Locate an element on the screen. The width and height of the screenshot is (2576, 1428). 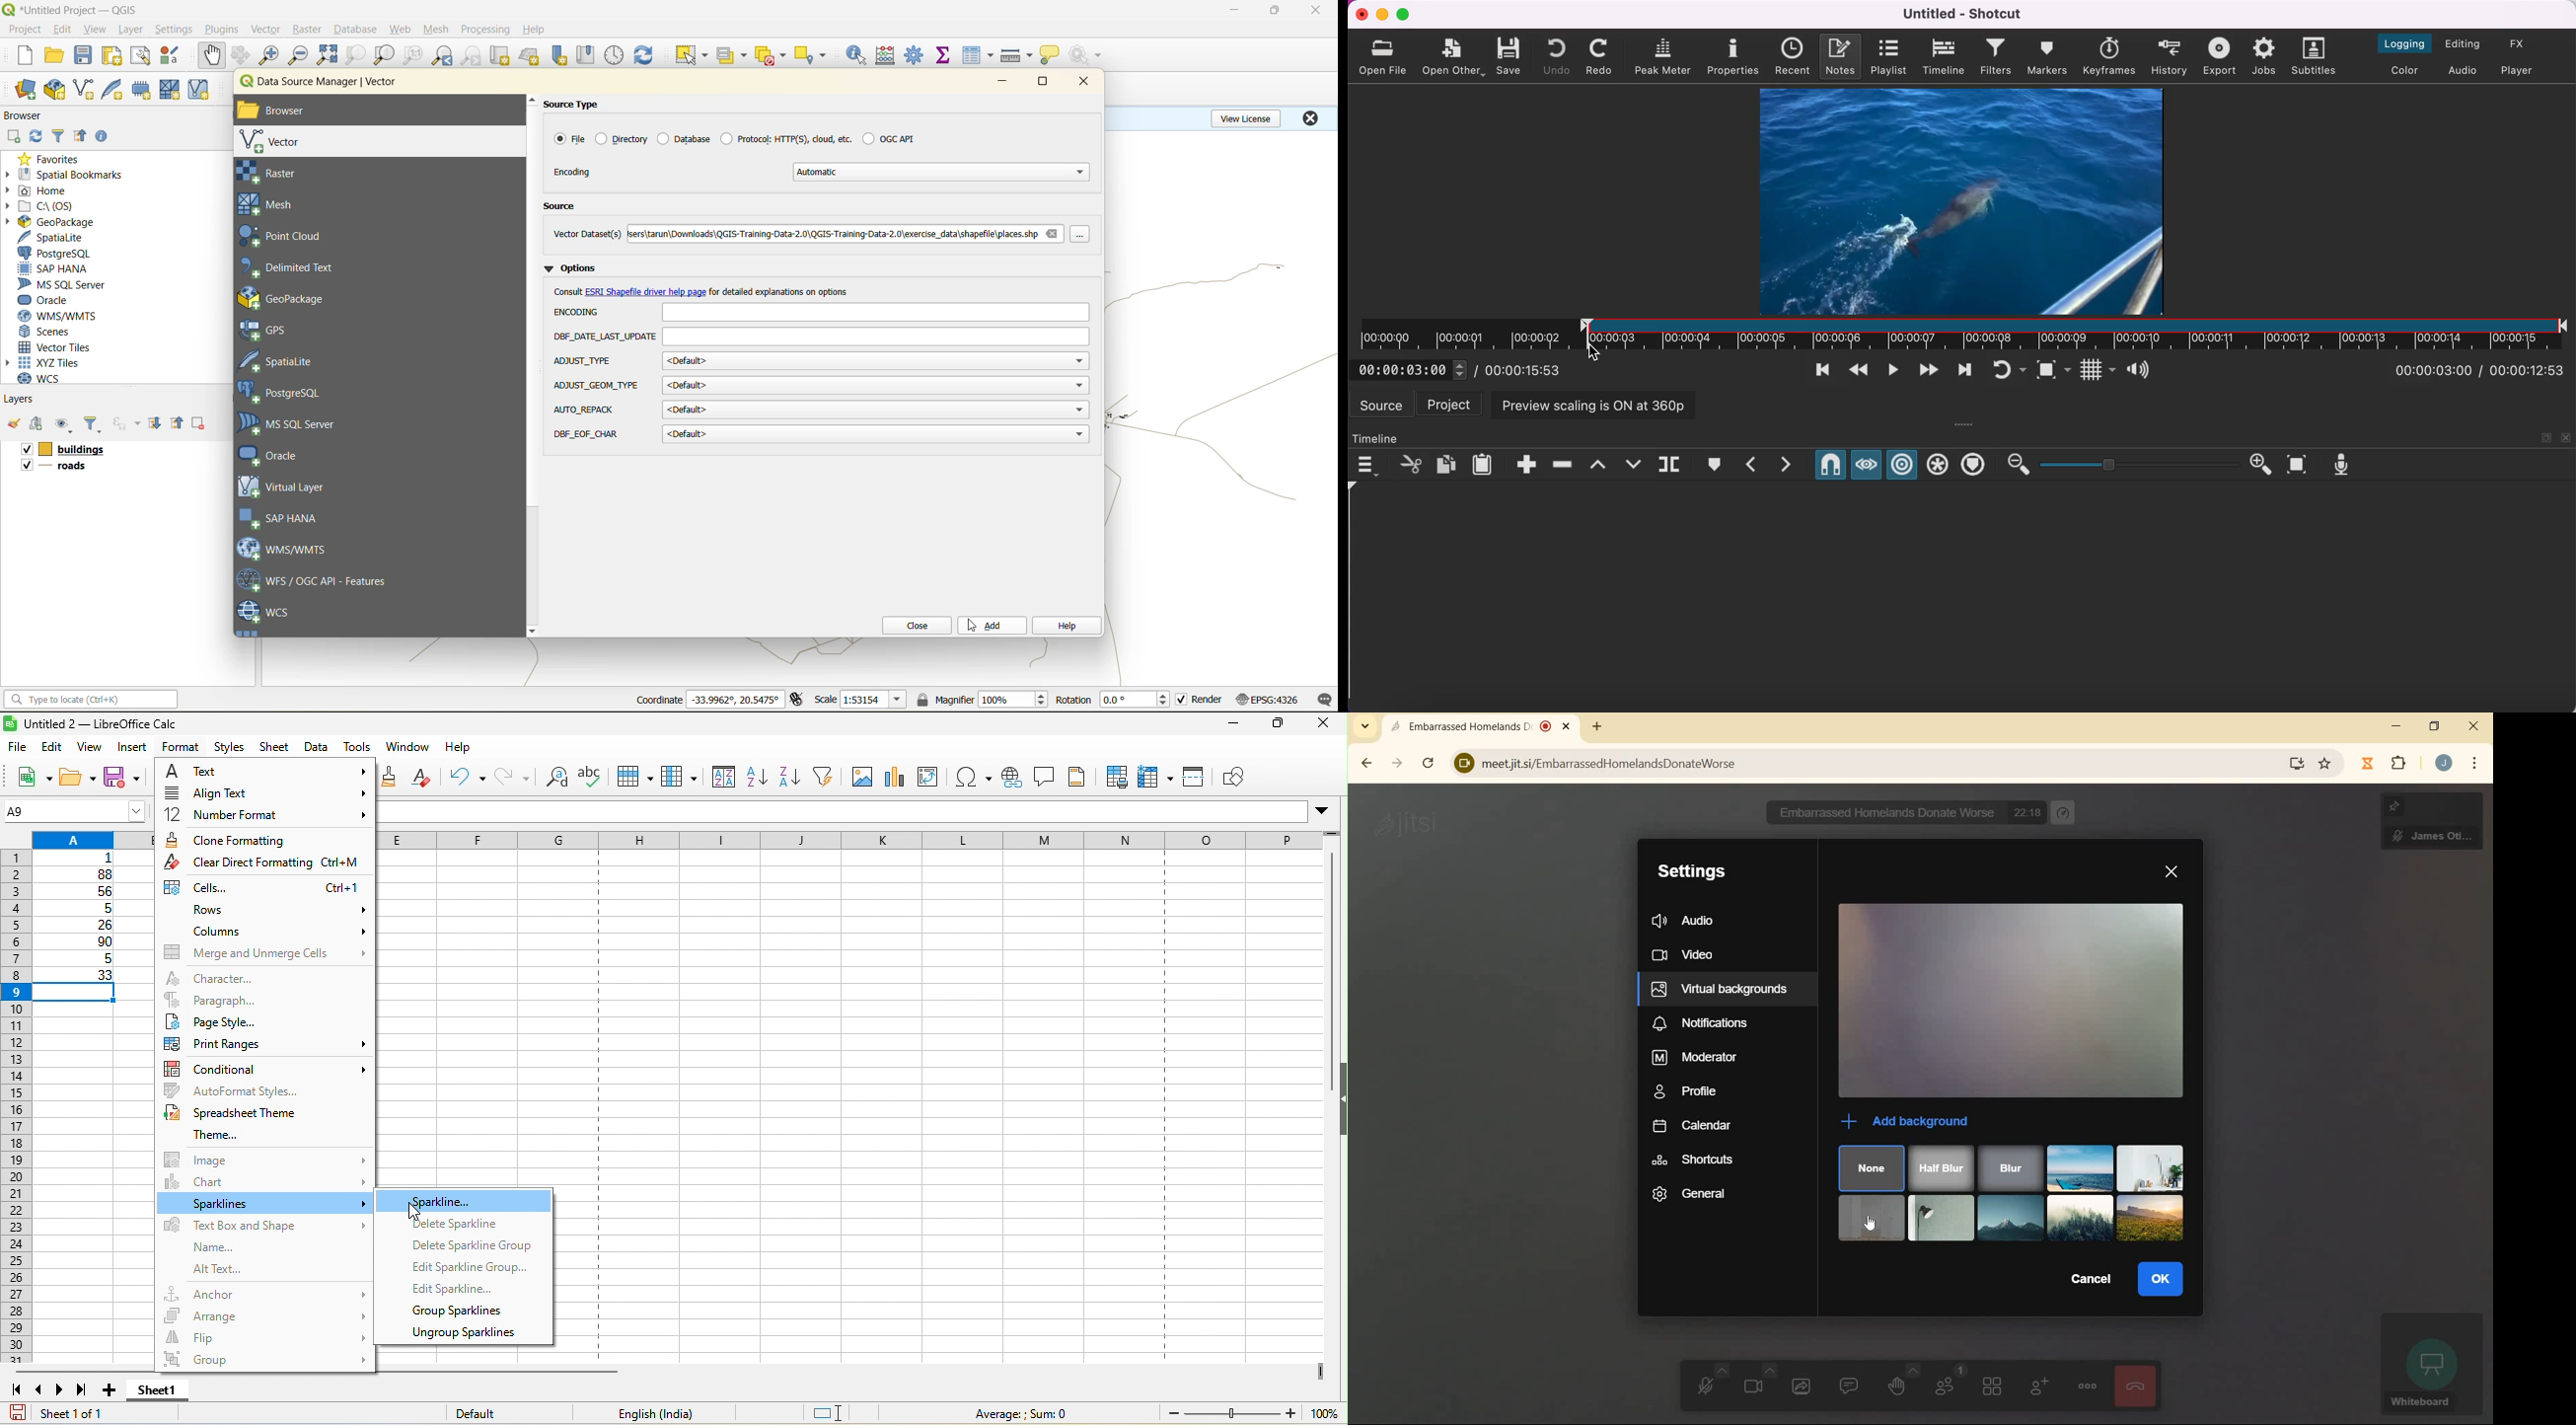
maximize is located at coordinates (1045, 84).